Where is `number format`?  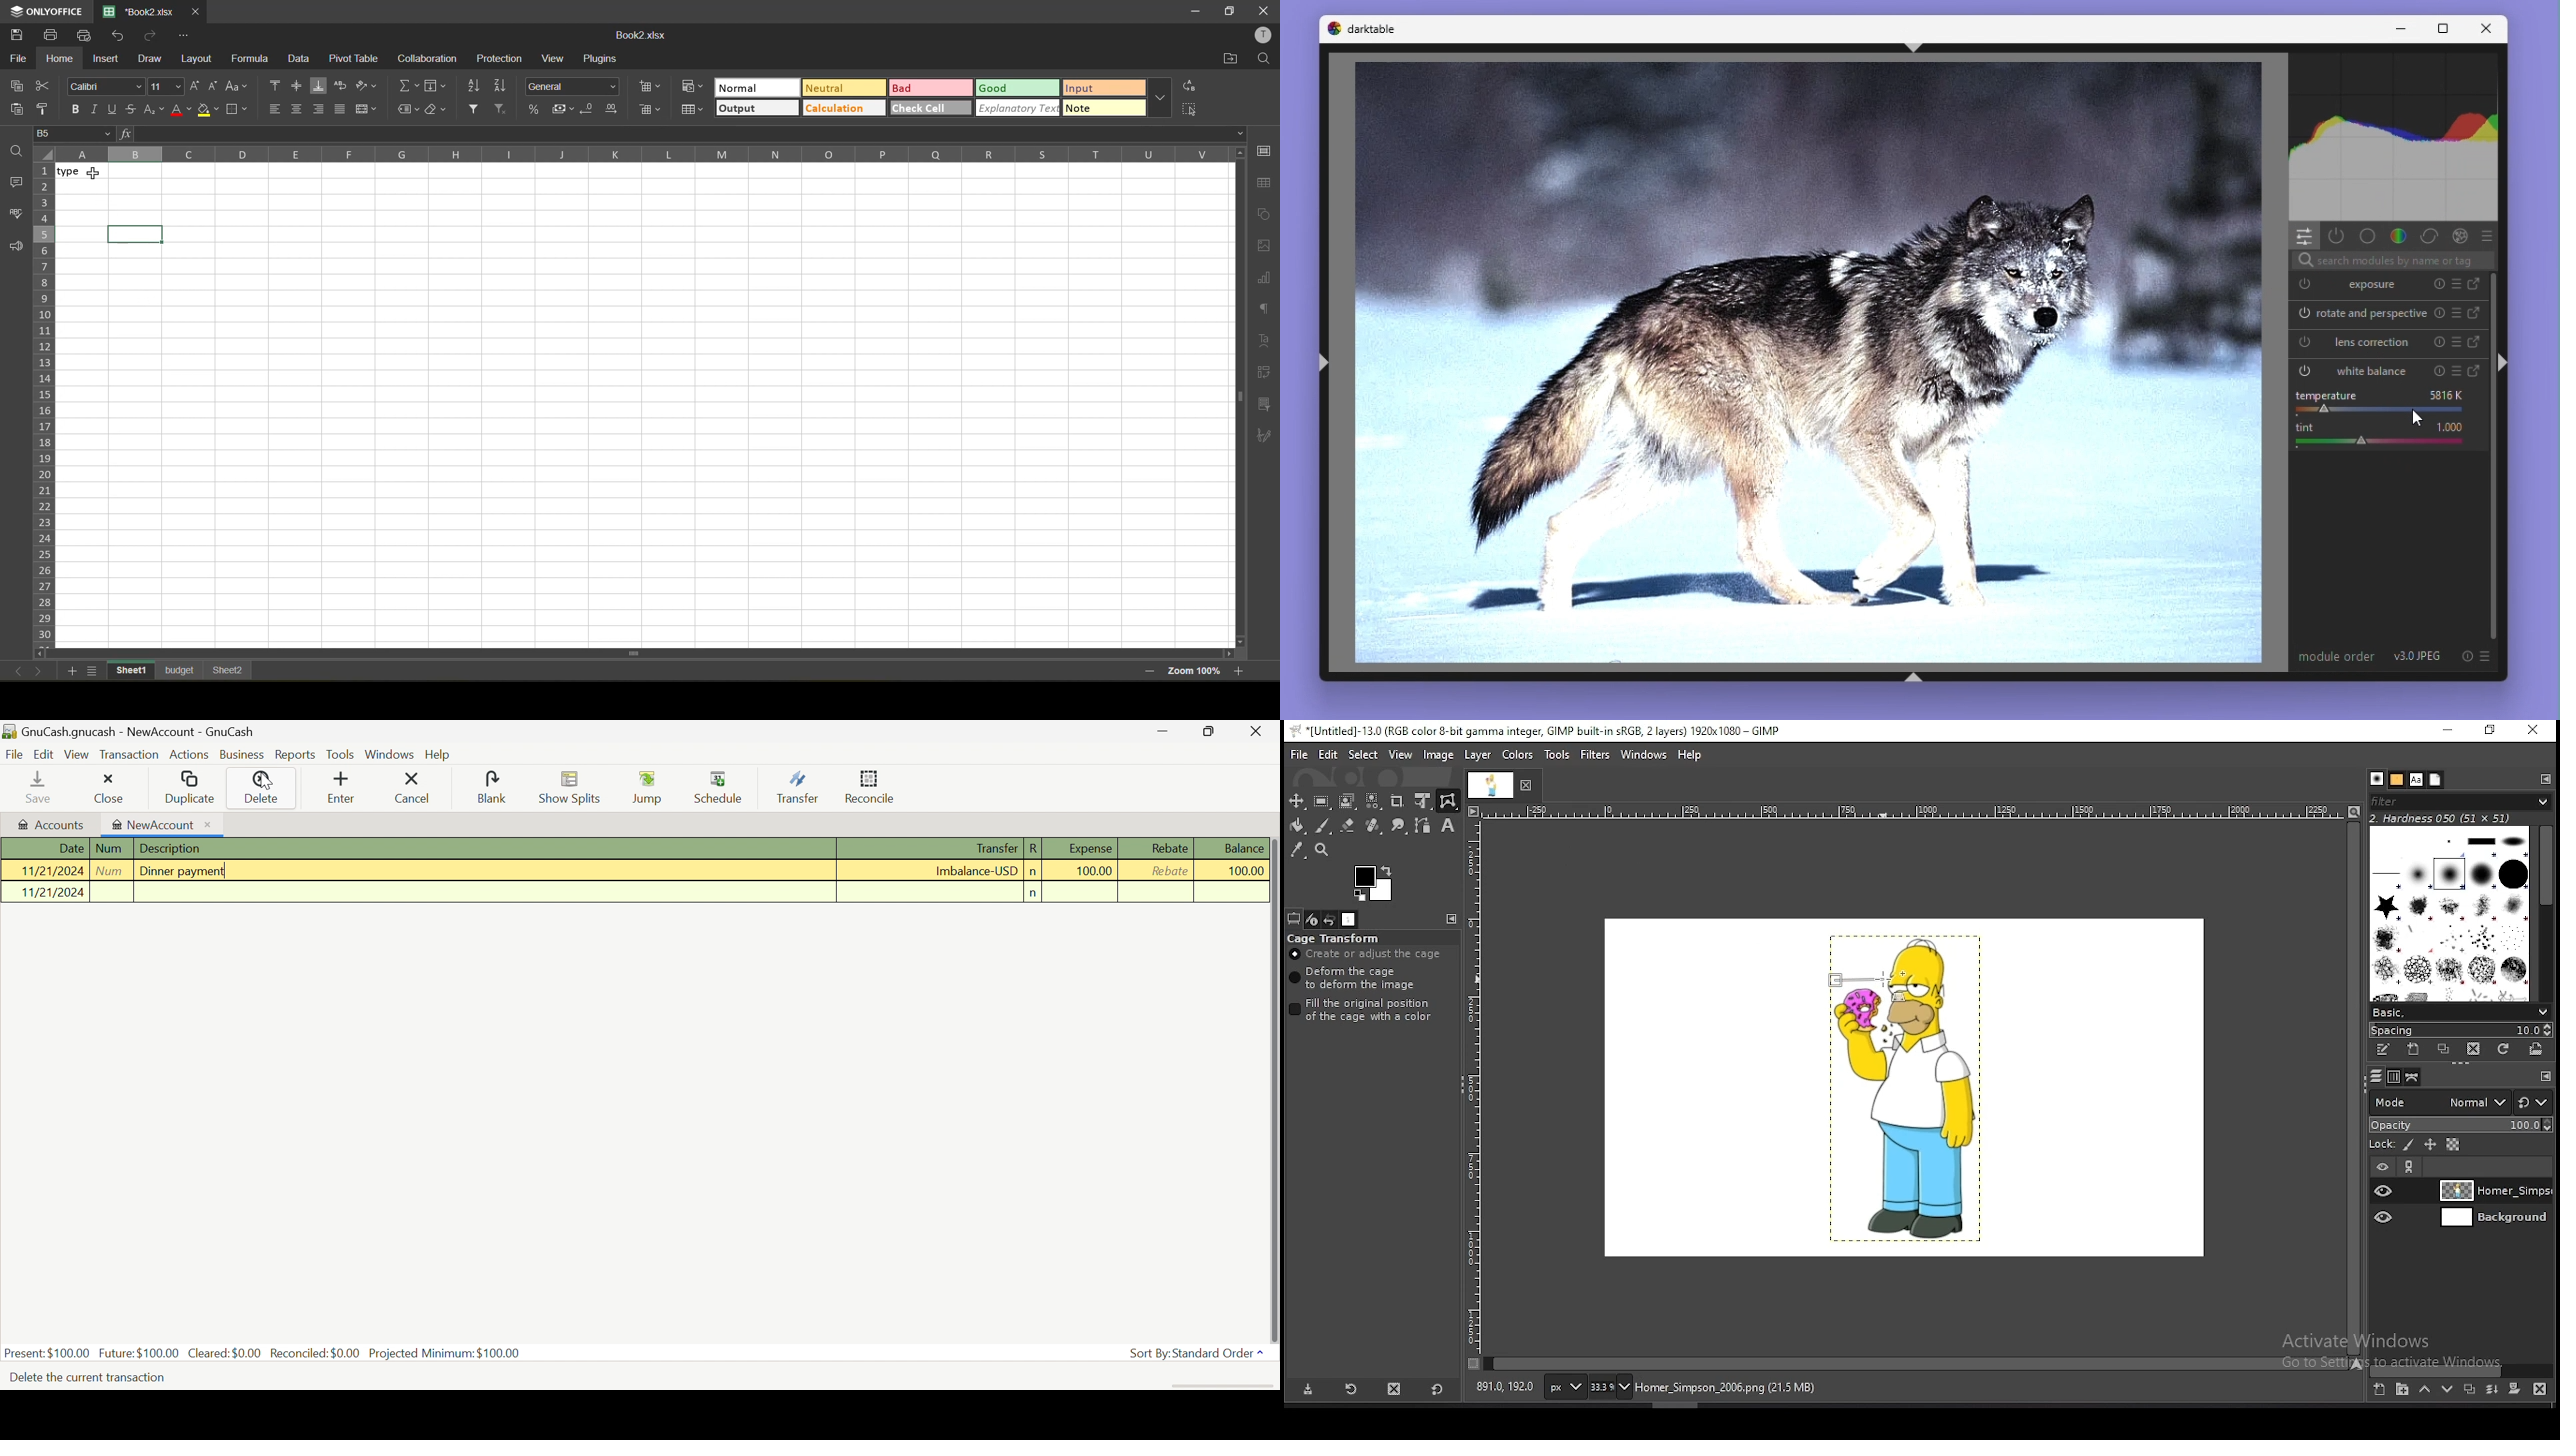
number format is located at coordinates (575, 88).